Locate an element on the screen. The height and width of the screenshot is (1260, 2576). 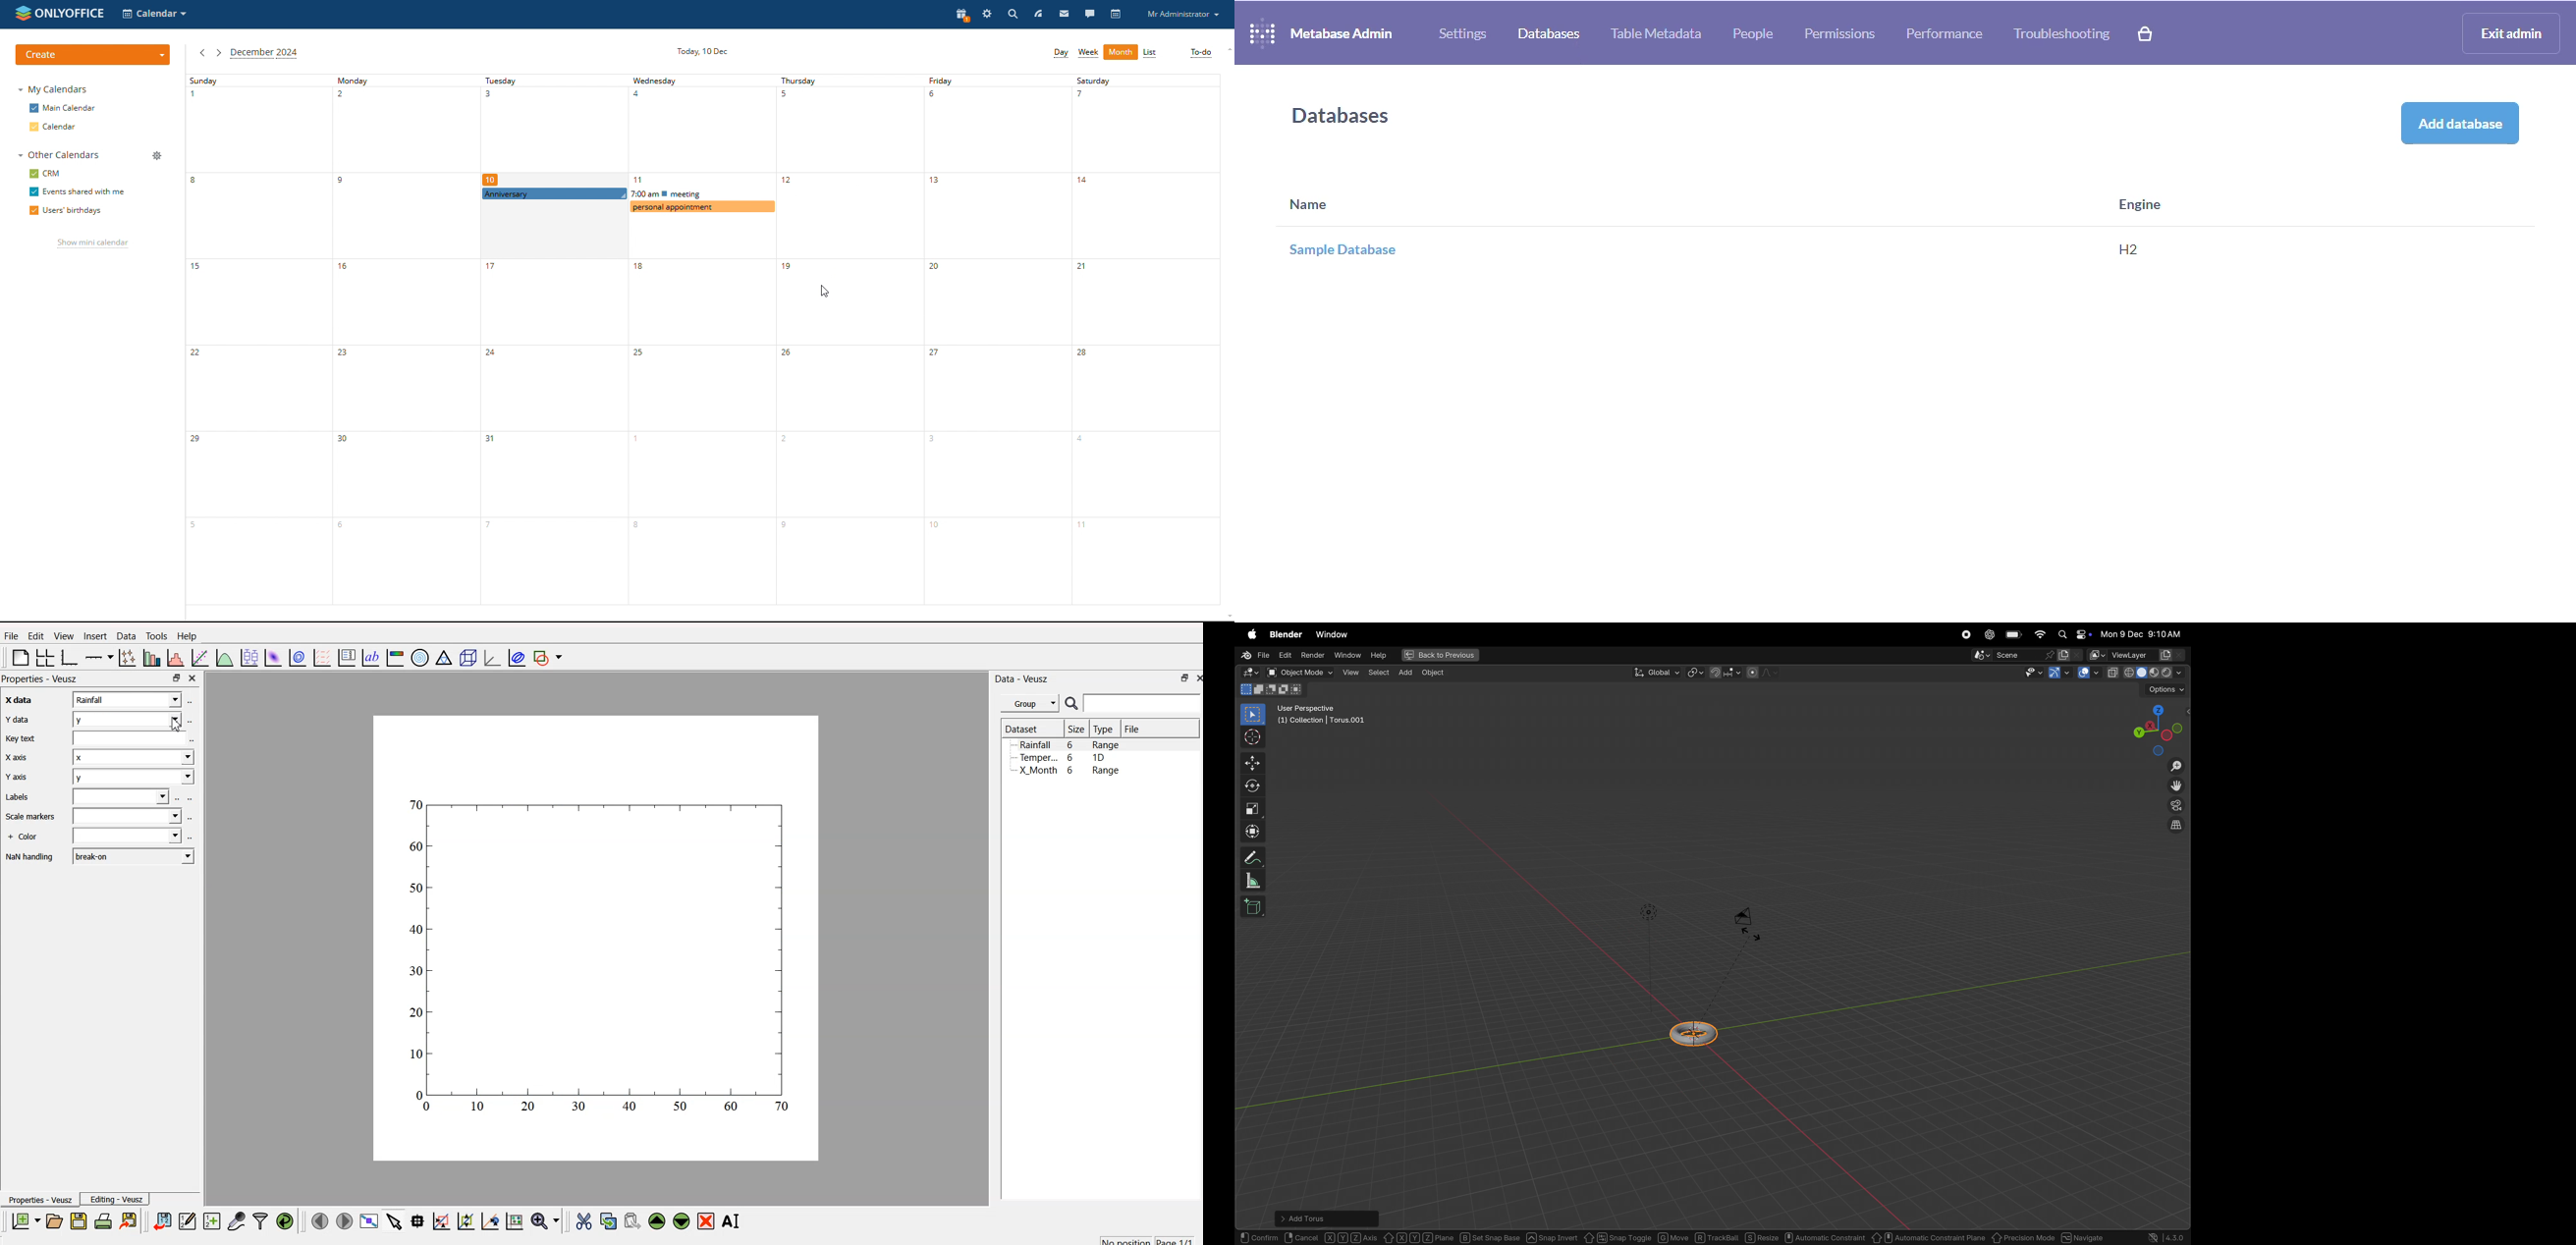
open a document is located at coordinates (53, 1220).